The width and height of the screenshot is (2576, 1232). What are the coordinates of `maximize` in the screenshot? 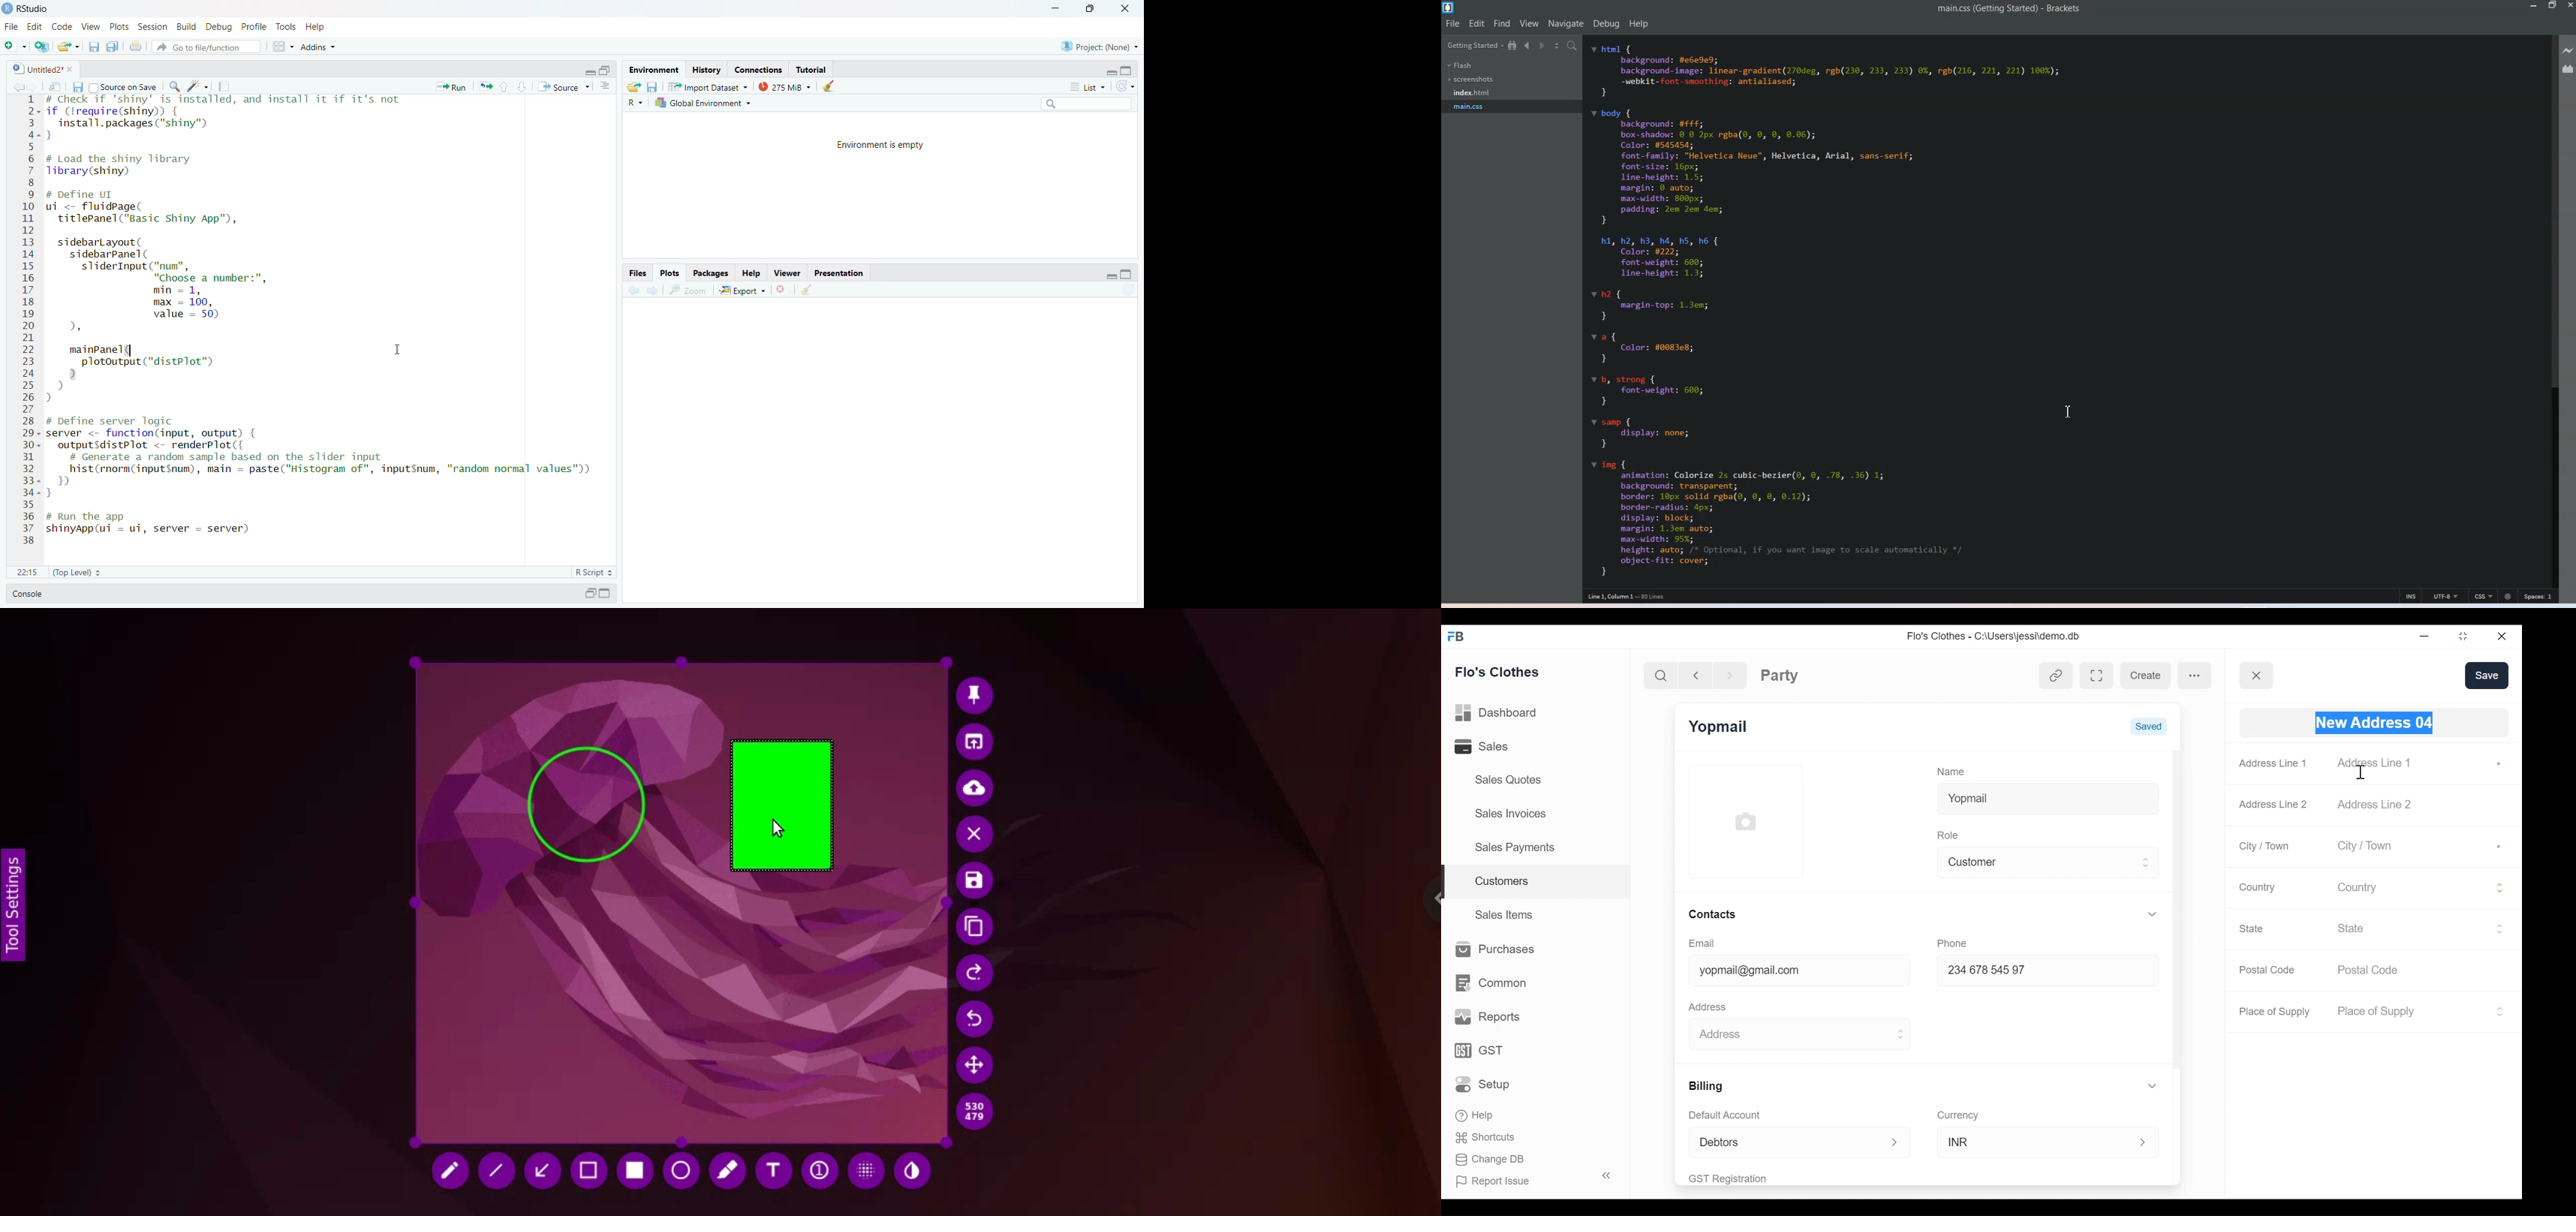 It's located at (606, 593).